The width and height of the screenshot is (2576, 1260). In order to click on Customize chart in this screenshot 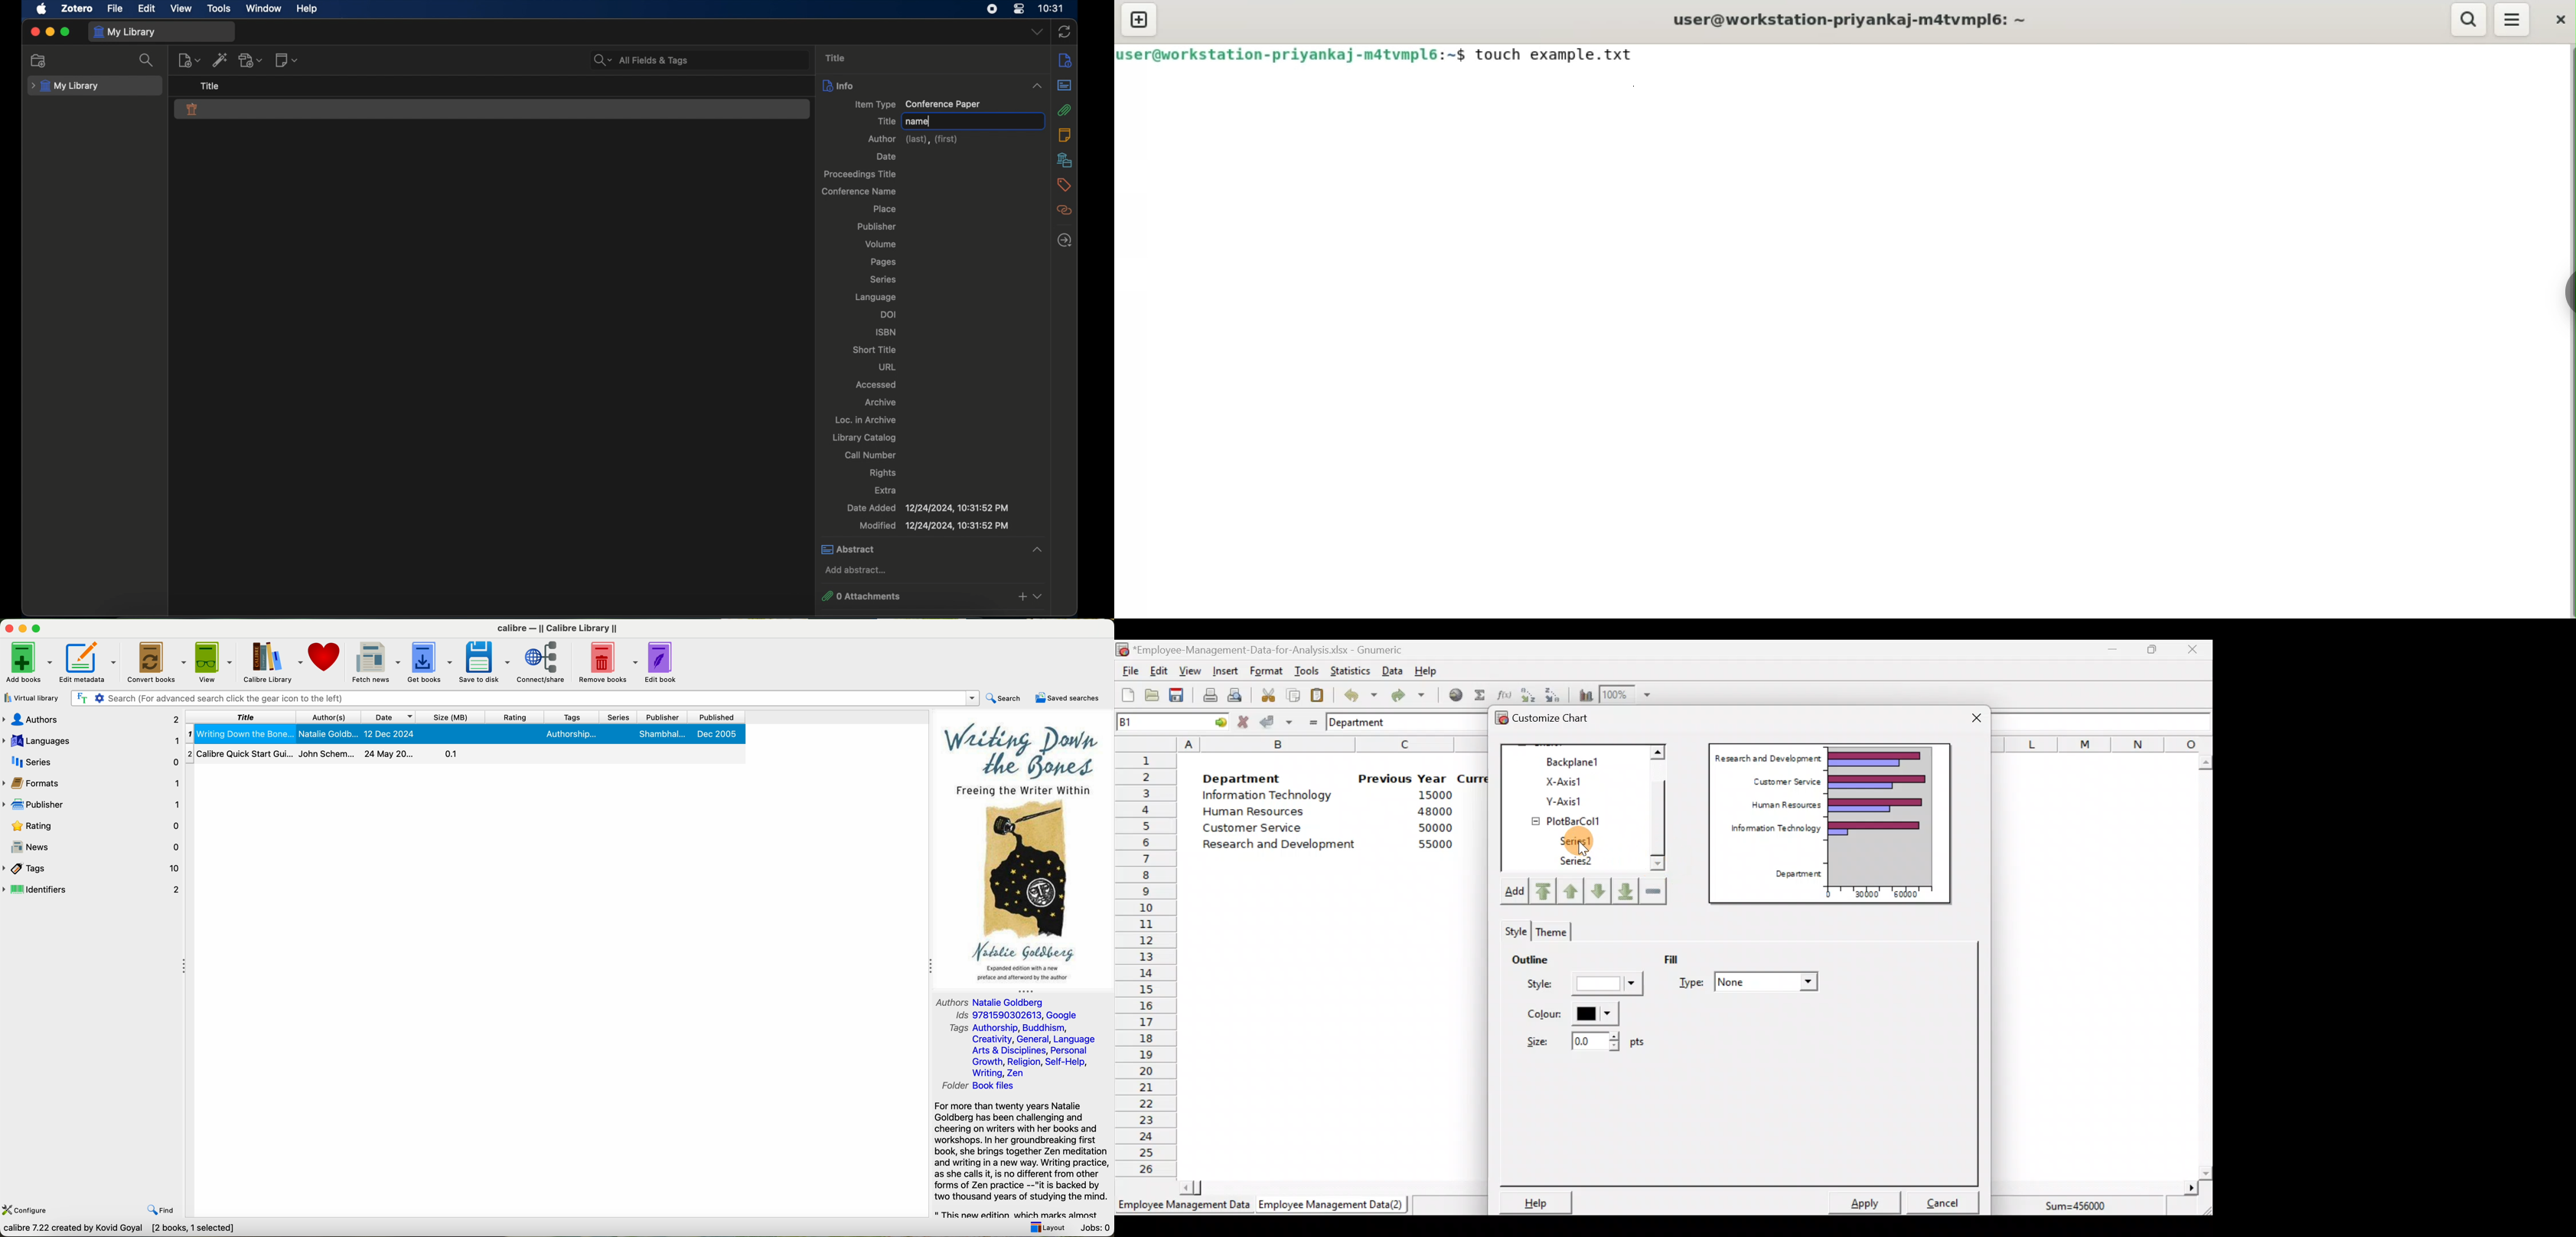, I will do `click(1559, 720)`.